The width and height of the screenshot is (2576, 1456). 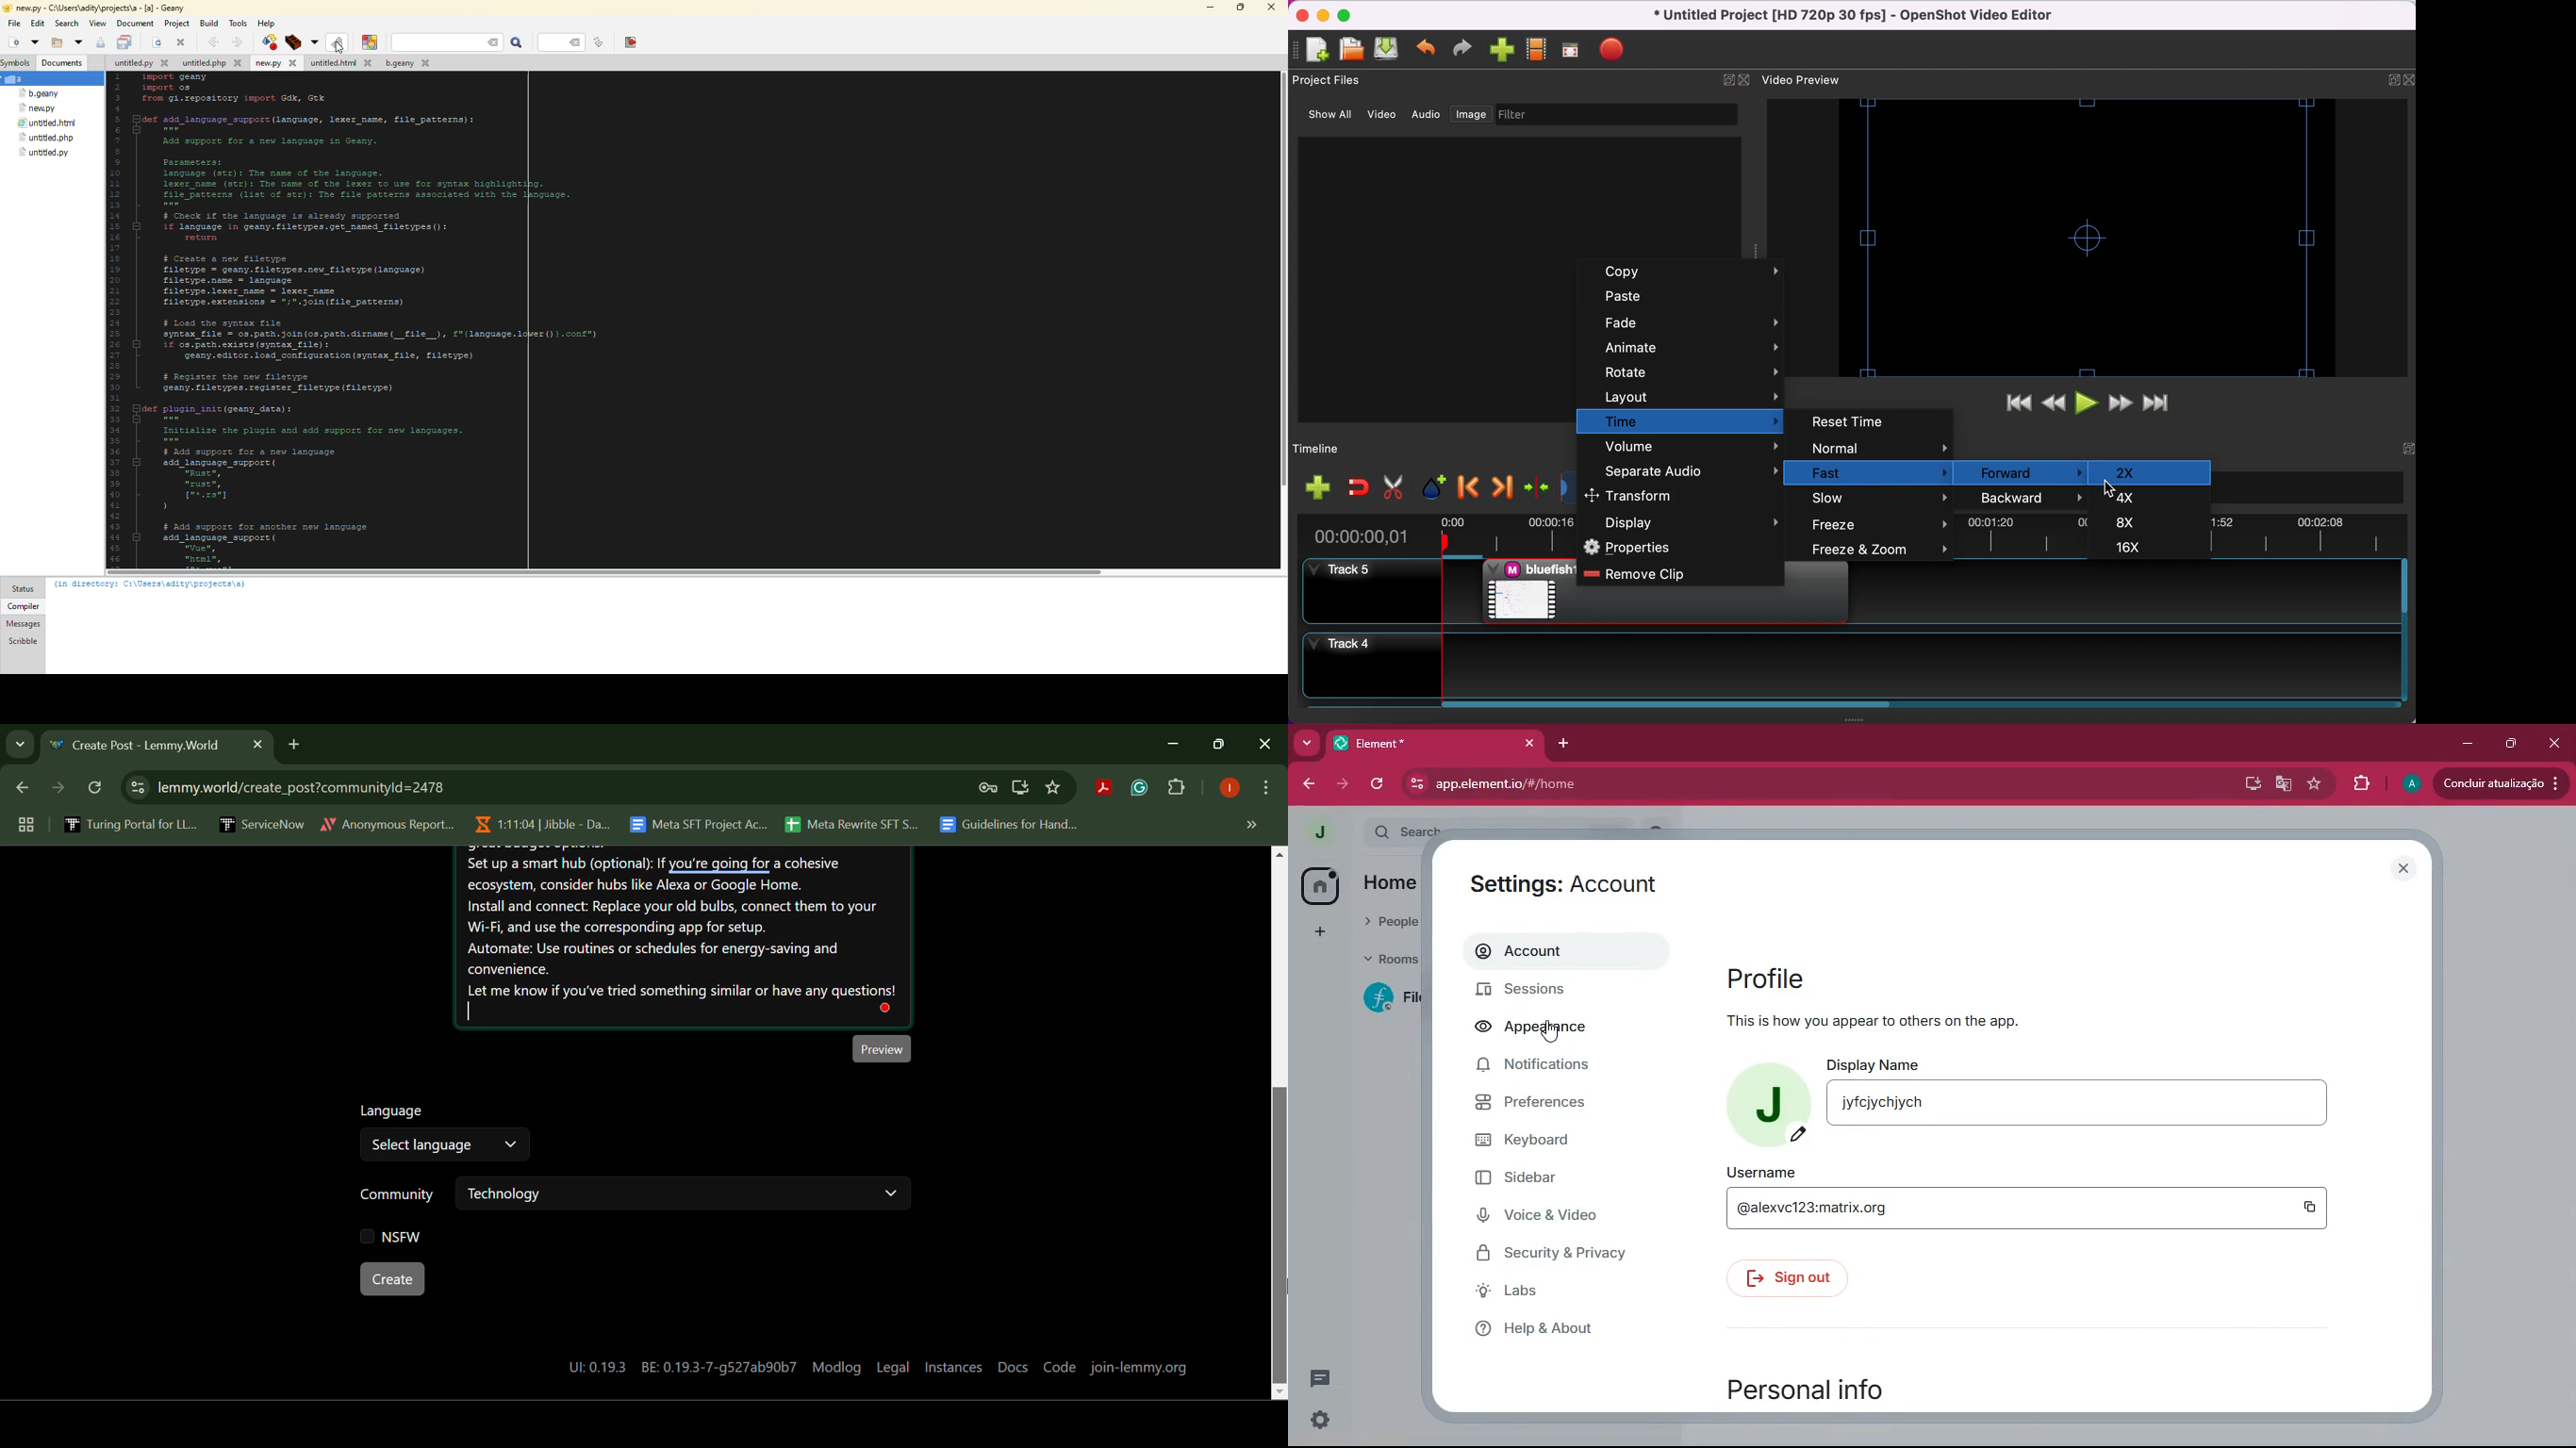 I want to click on Create Post Button, so click(x=392, y=1279).